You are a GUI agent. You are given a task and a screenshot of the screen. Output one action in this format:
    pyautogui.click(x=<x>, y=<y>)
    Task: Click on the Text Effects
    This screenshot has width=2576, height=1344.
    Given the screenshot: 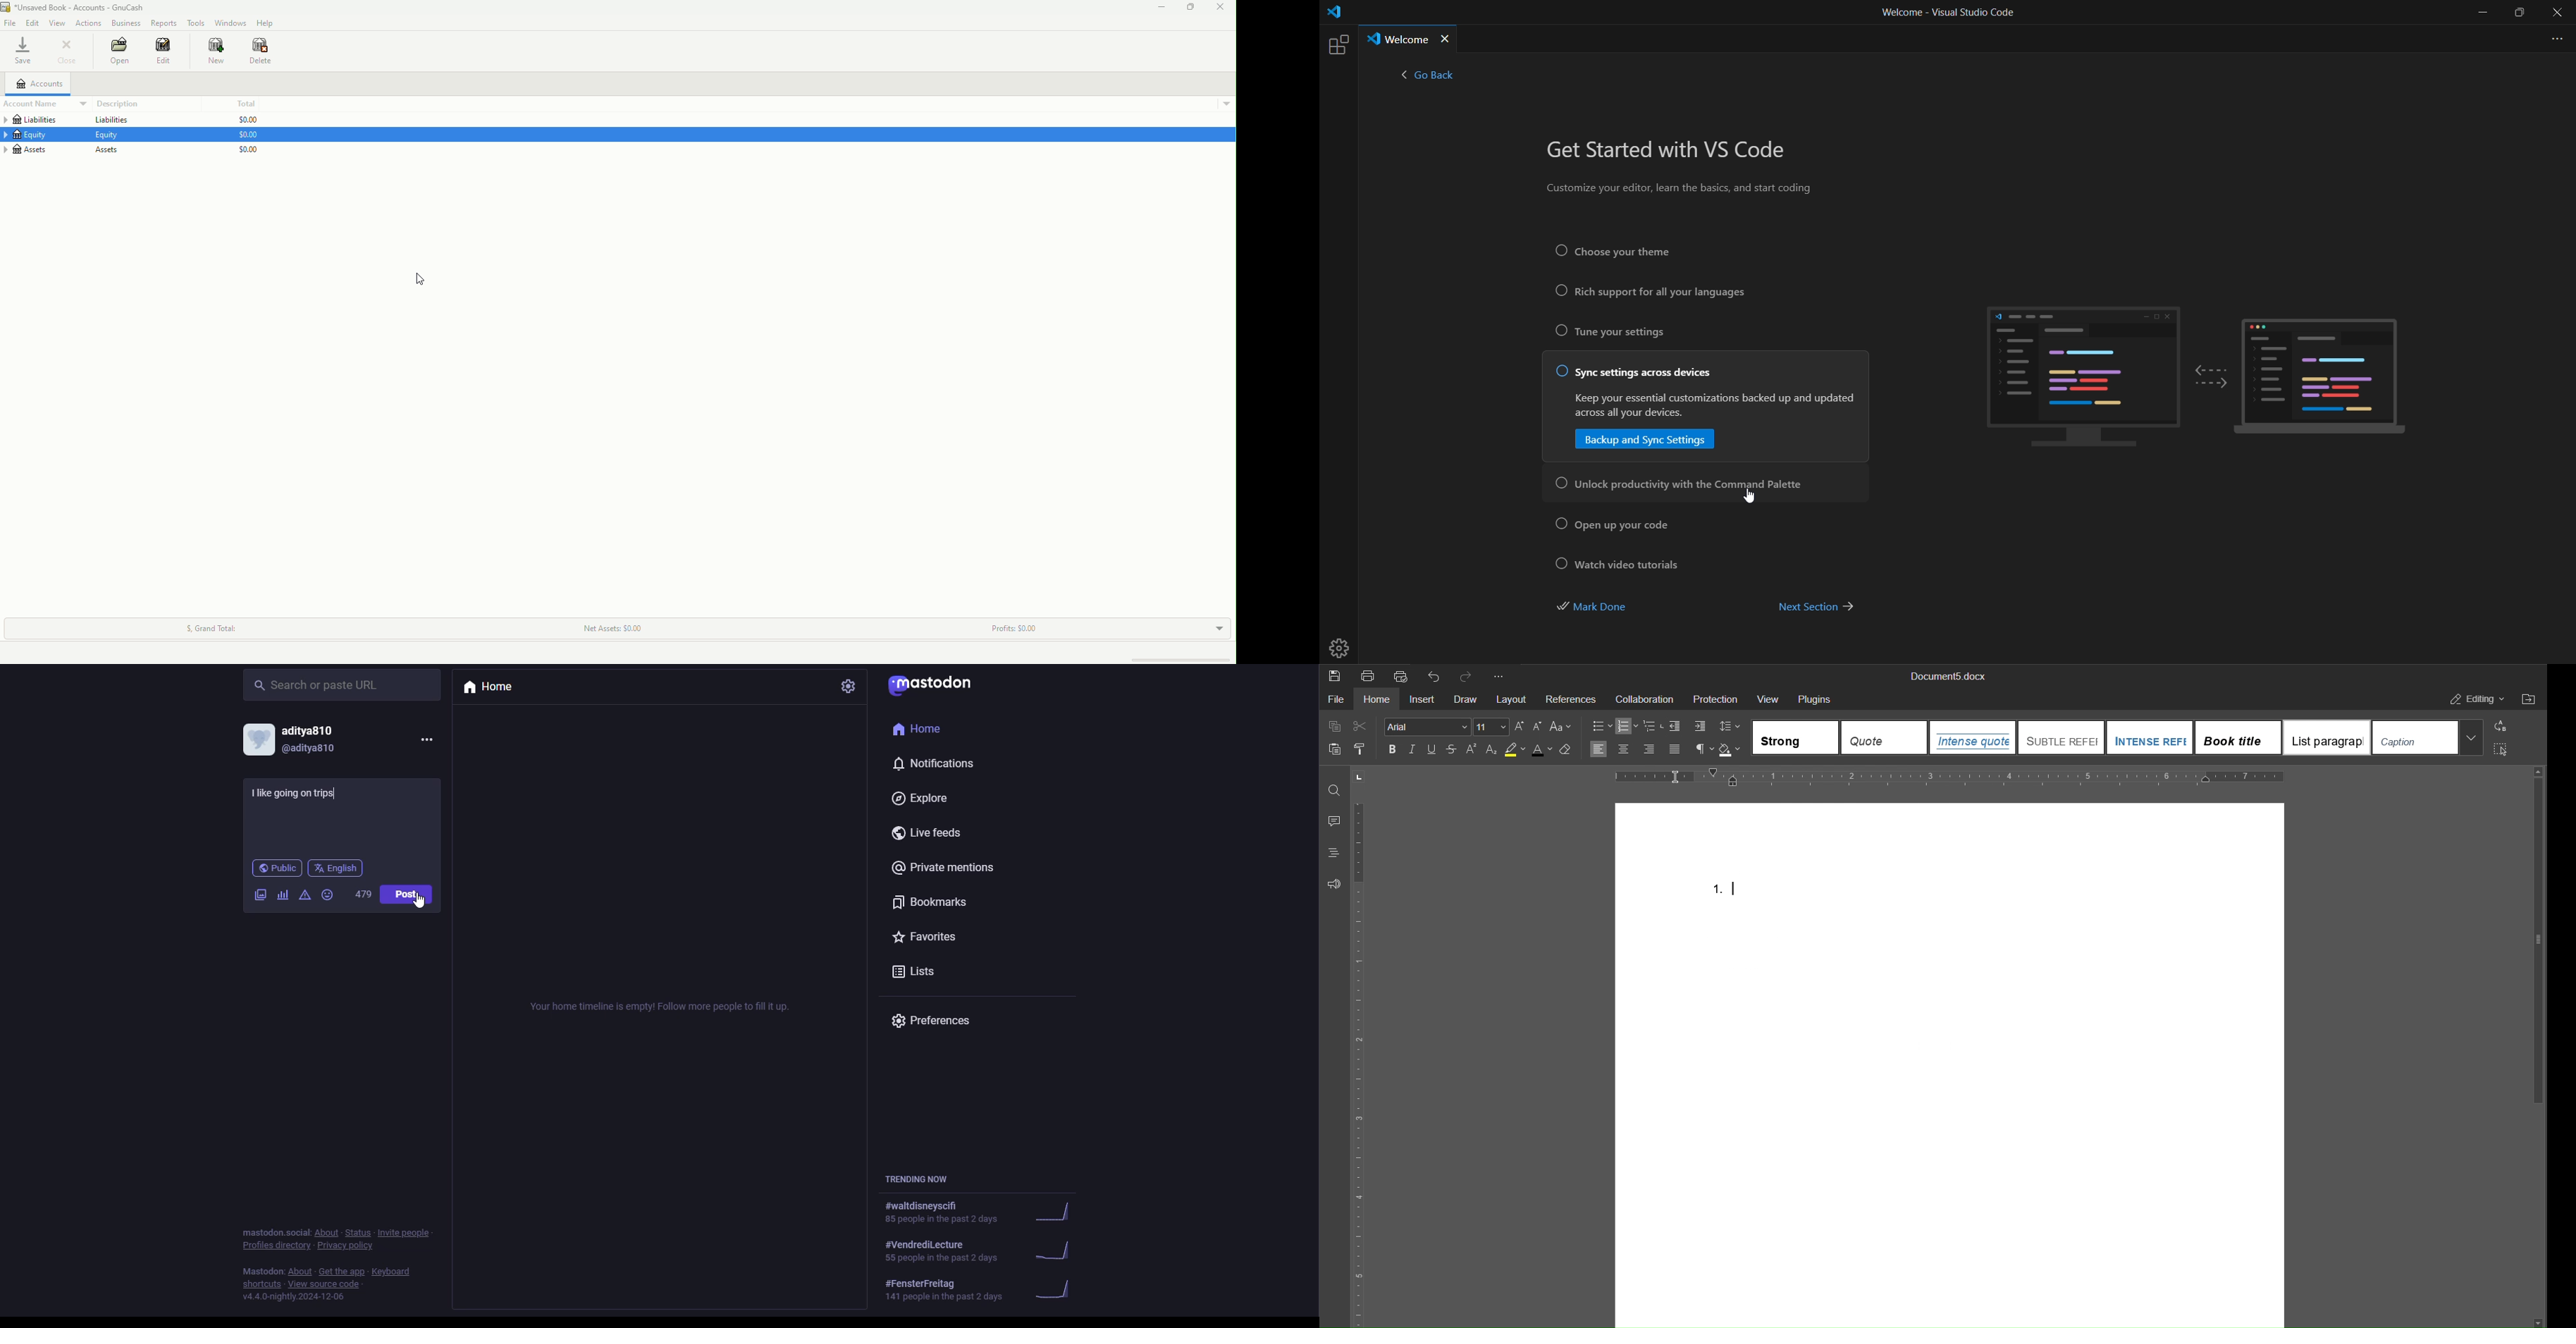 What is the action you would take?
    pyautogui.click(x=1423, y=749)
    